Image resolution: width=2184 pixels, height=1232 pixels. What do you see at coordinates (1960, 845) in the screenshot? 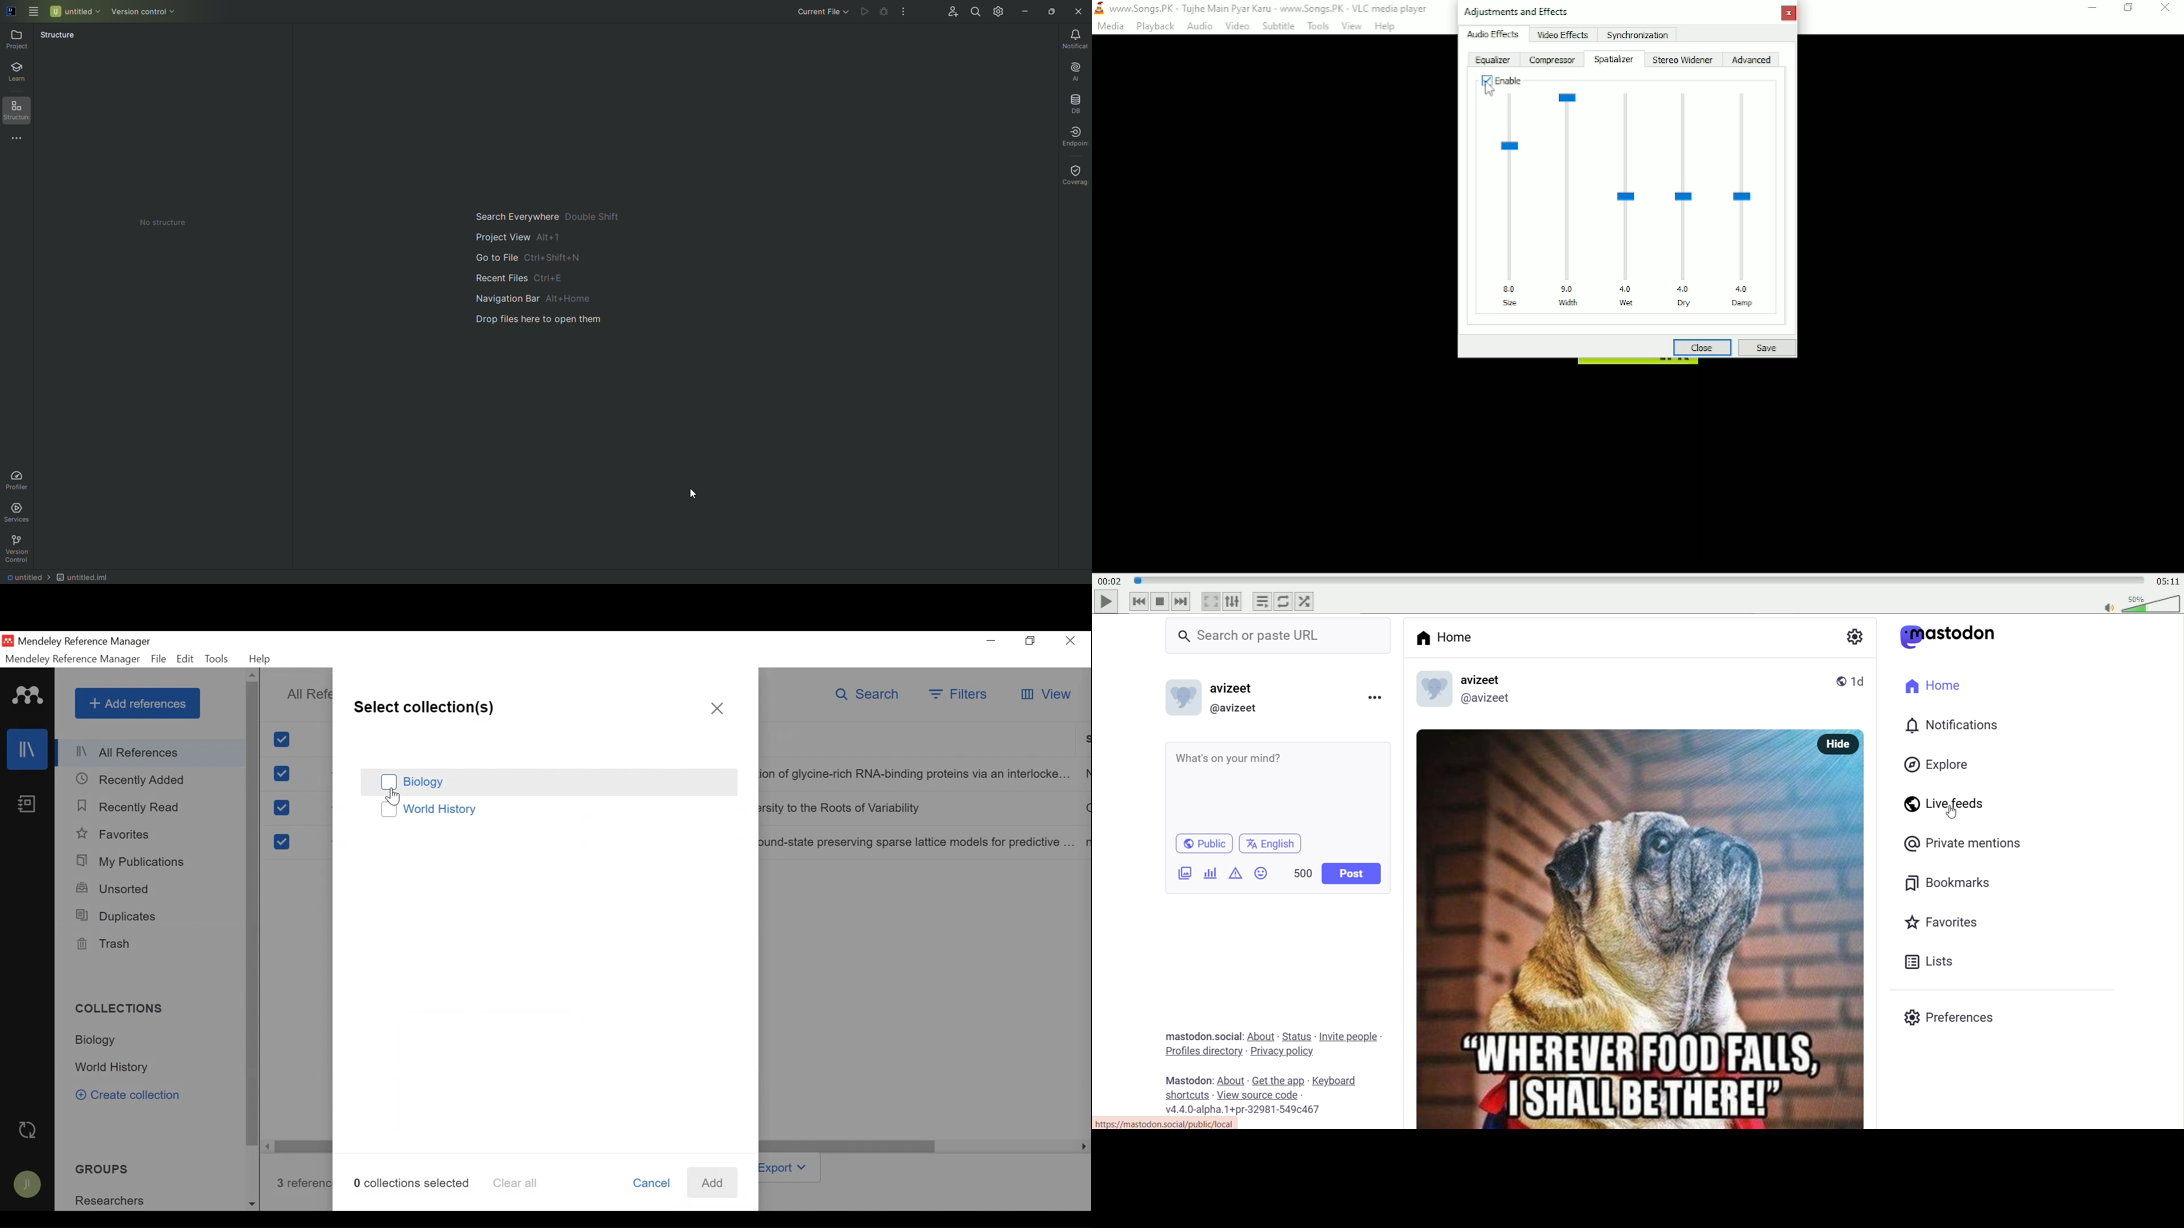
I see `private mention` at bounding box center [1960, 845].